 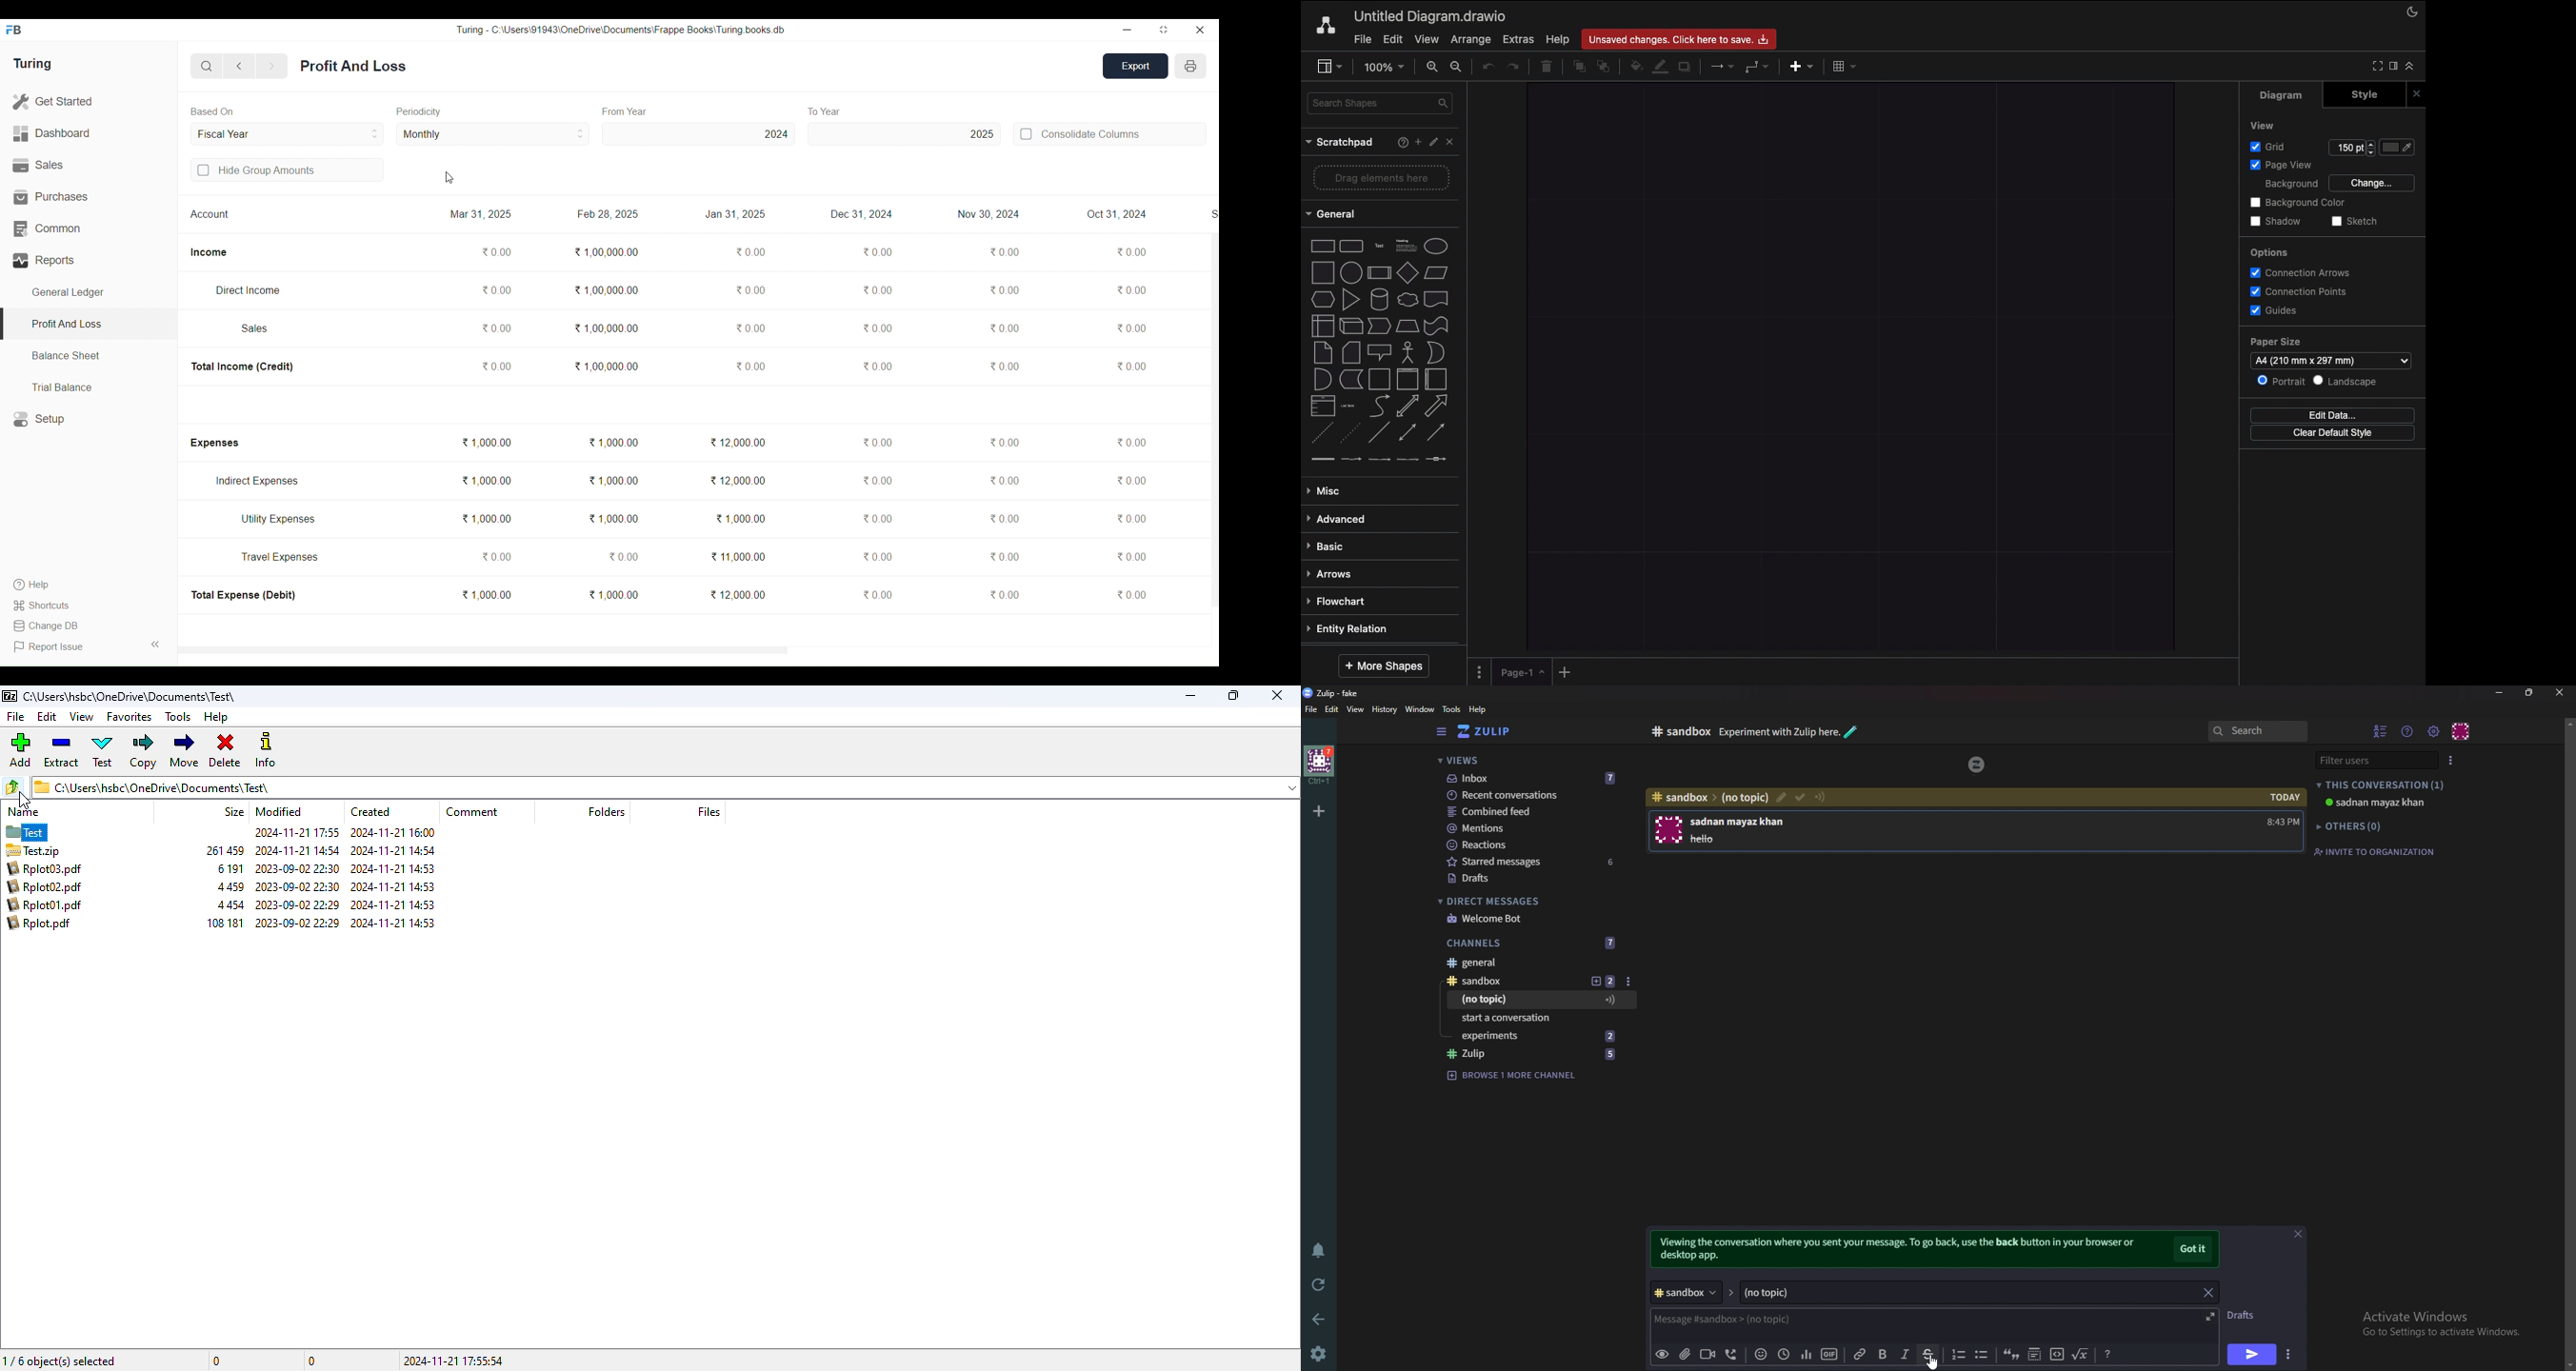 What do you see at coordinates (1543, 1000) in the screenshot?
I see `Message` at bounding box center [1543, 1000].